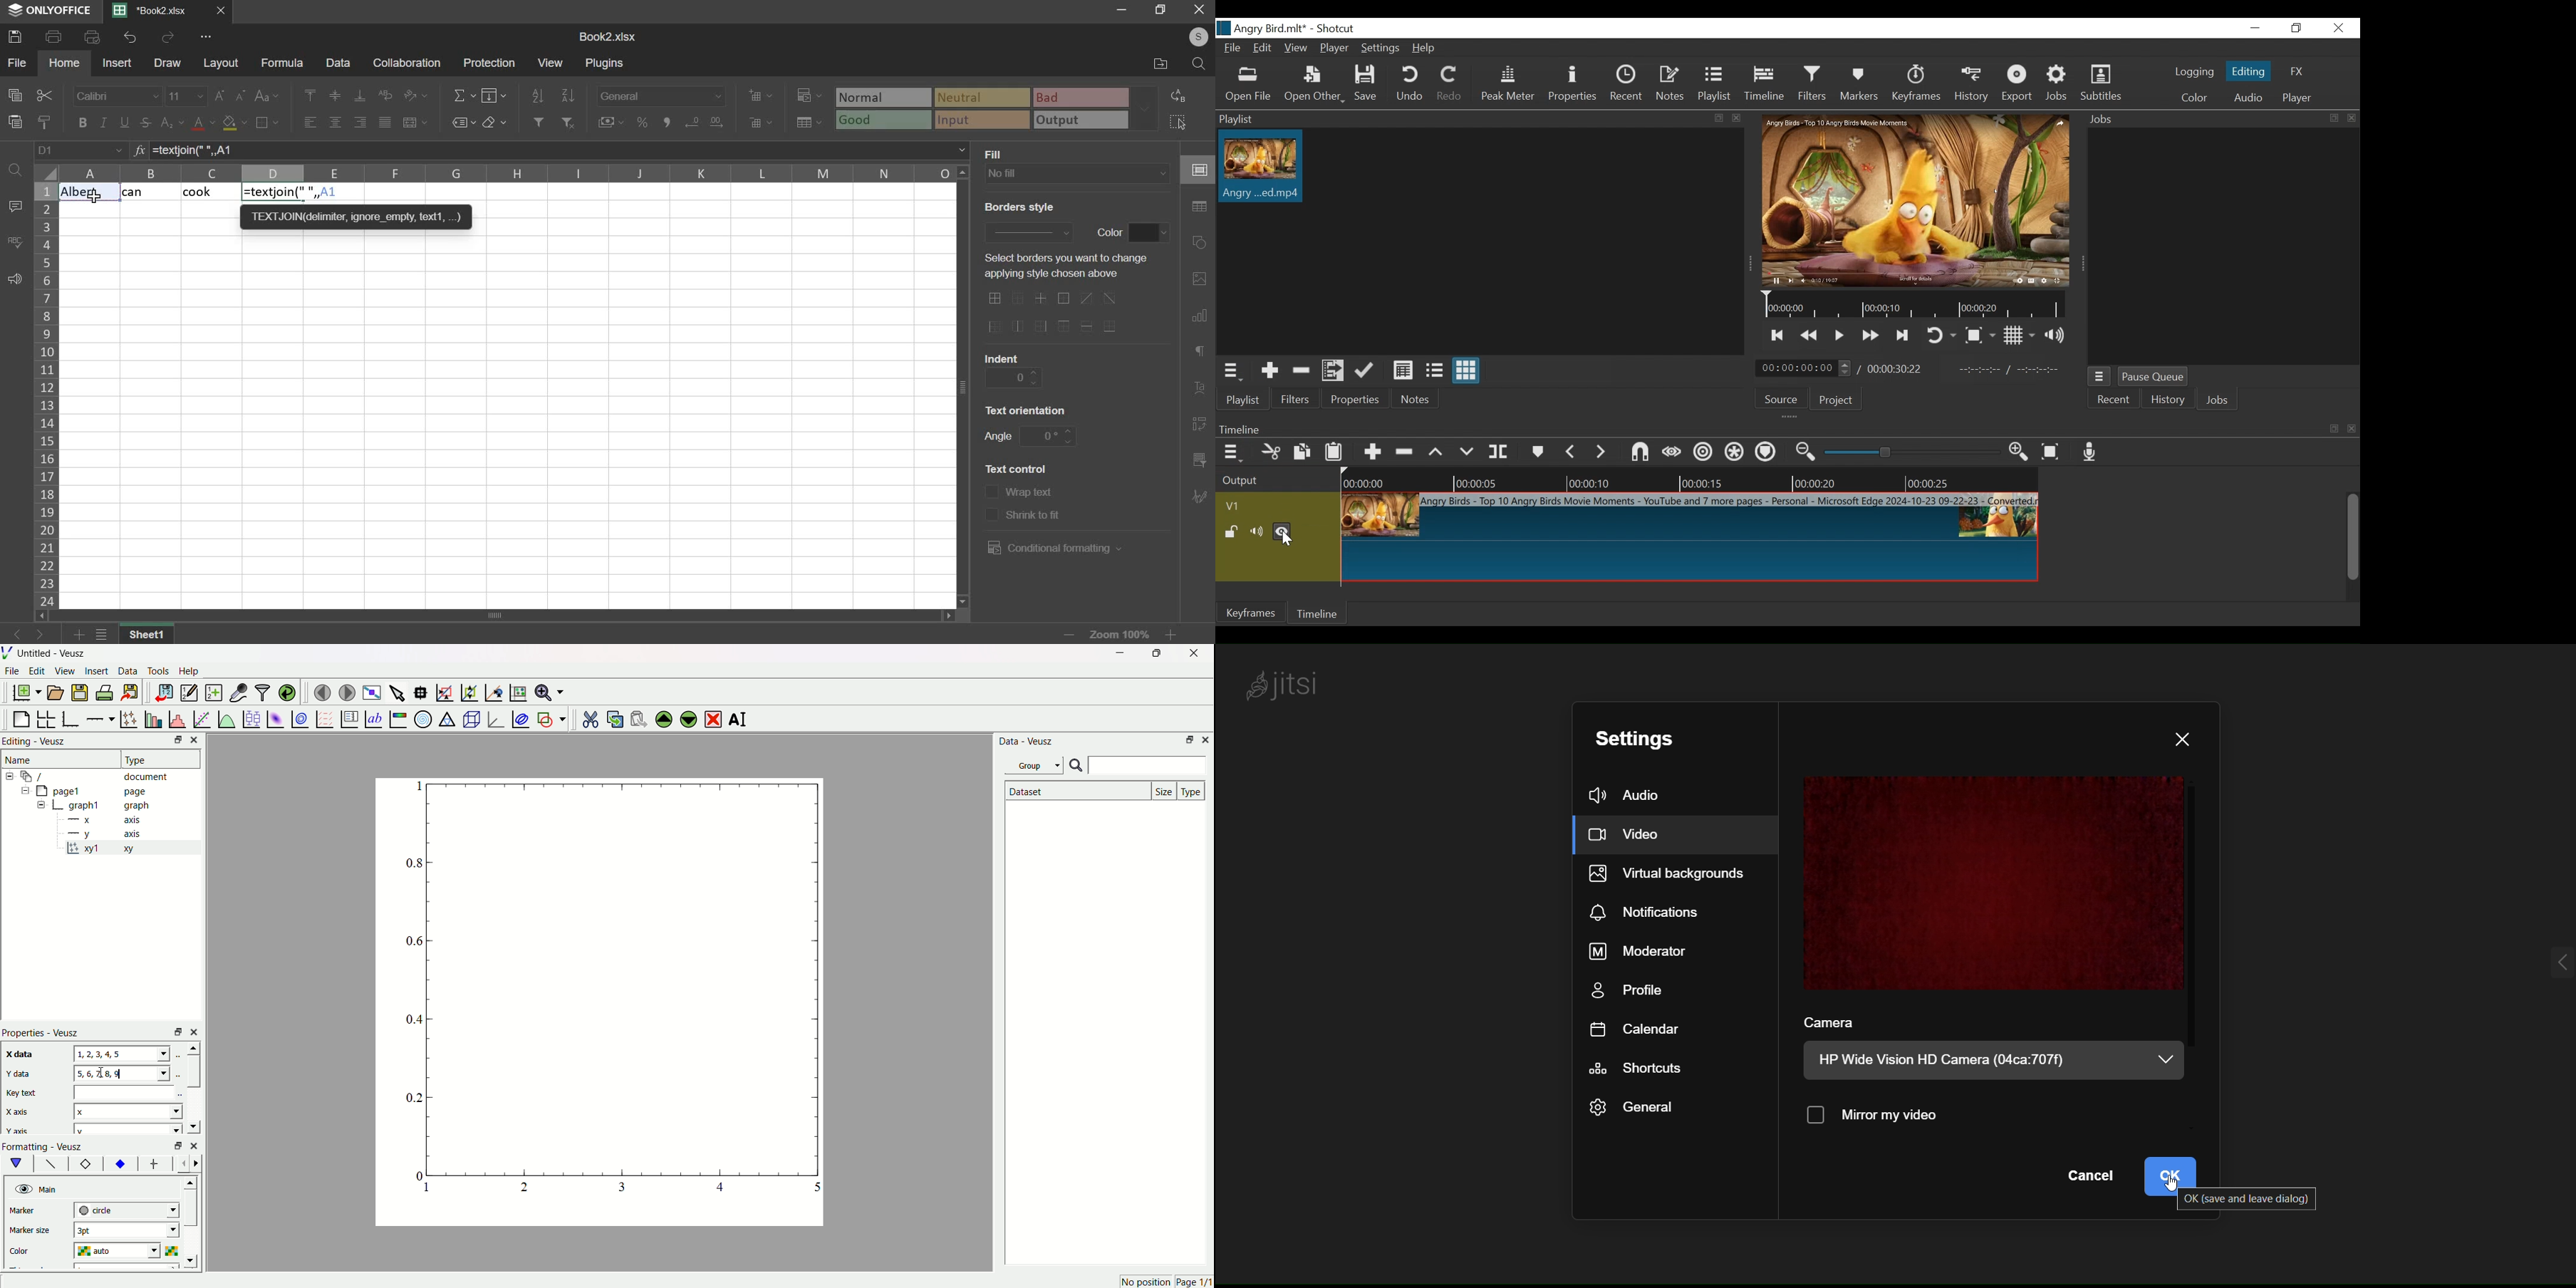 This screenshot has width=2576, height=1288. Describe the element at coordinates (1199, 318) in the screenshot. I see `chart` at that location.